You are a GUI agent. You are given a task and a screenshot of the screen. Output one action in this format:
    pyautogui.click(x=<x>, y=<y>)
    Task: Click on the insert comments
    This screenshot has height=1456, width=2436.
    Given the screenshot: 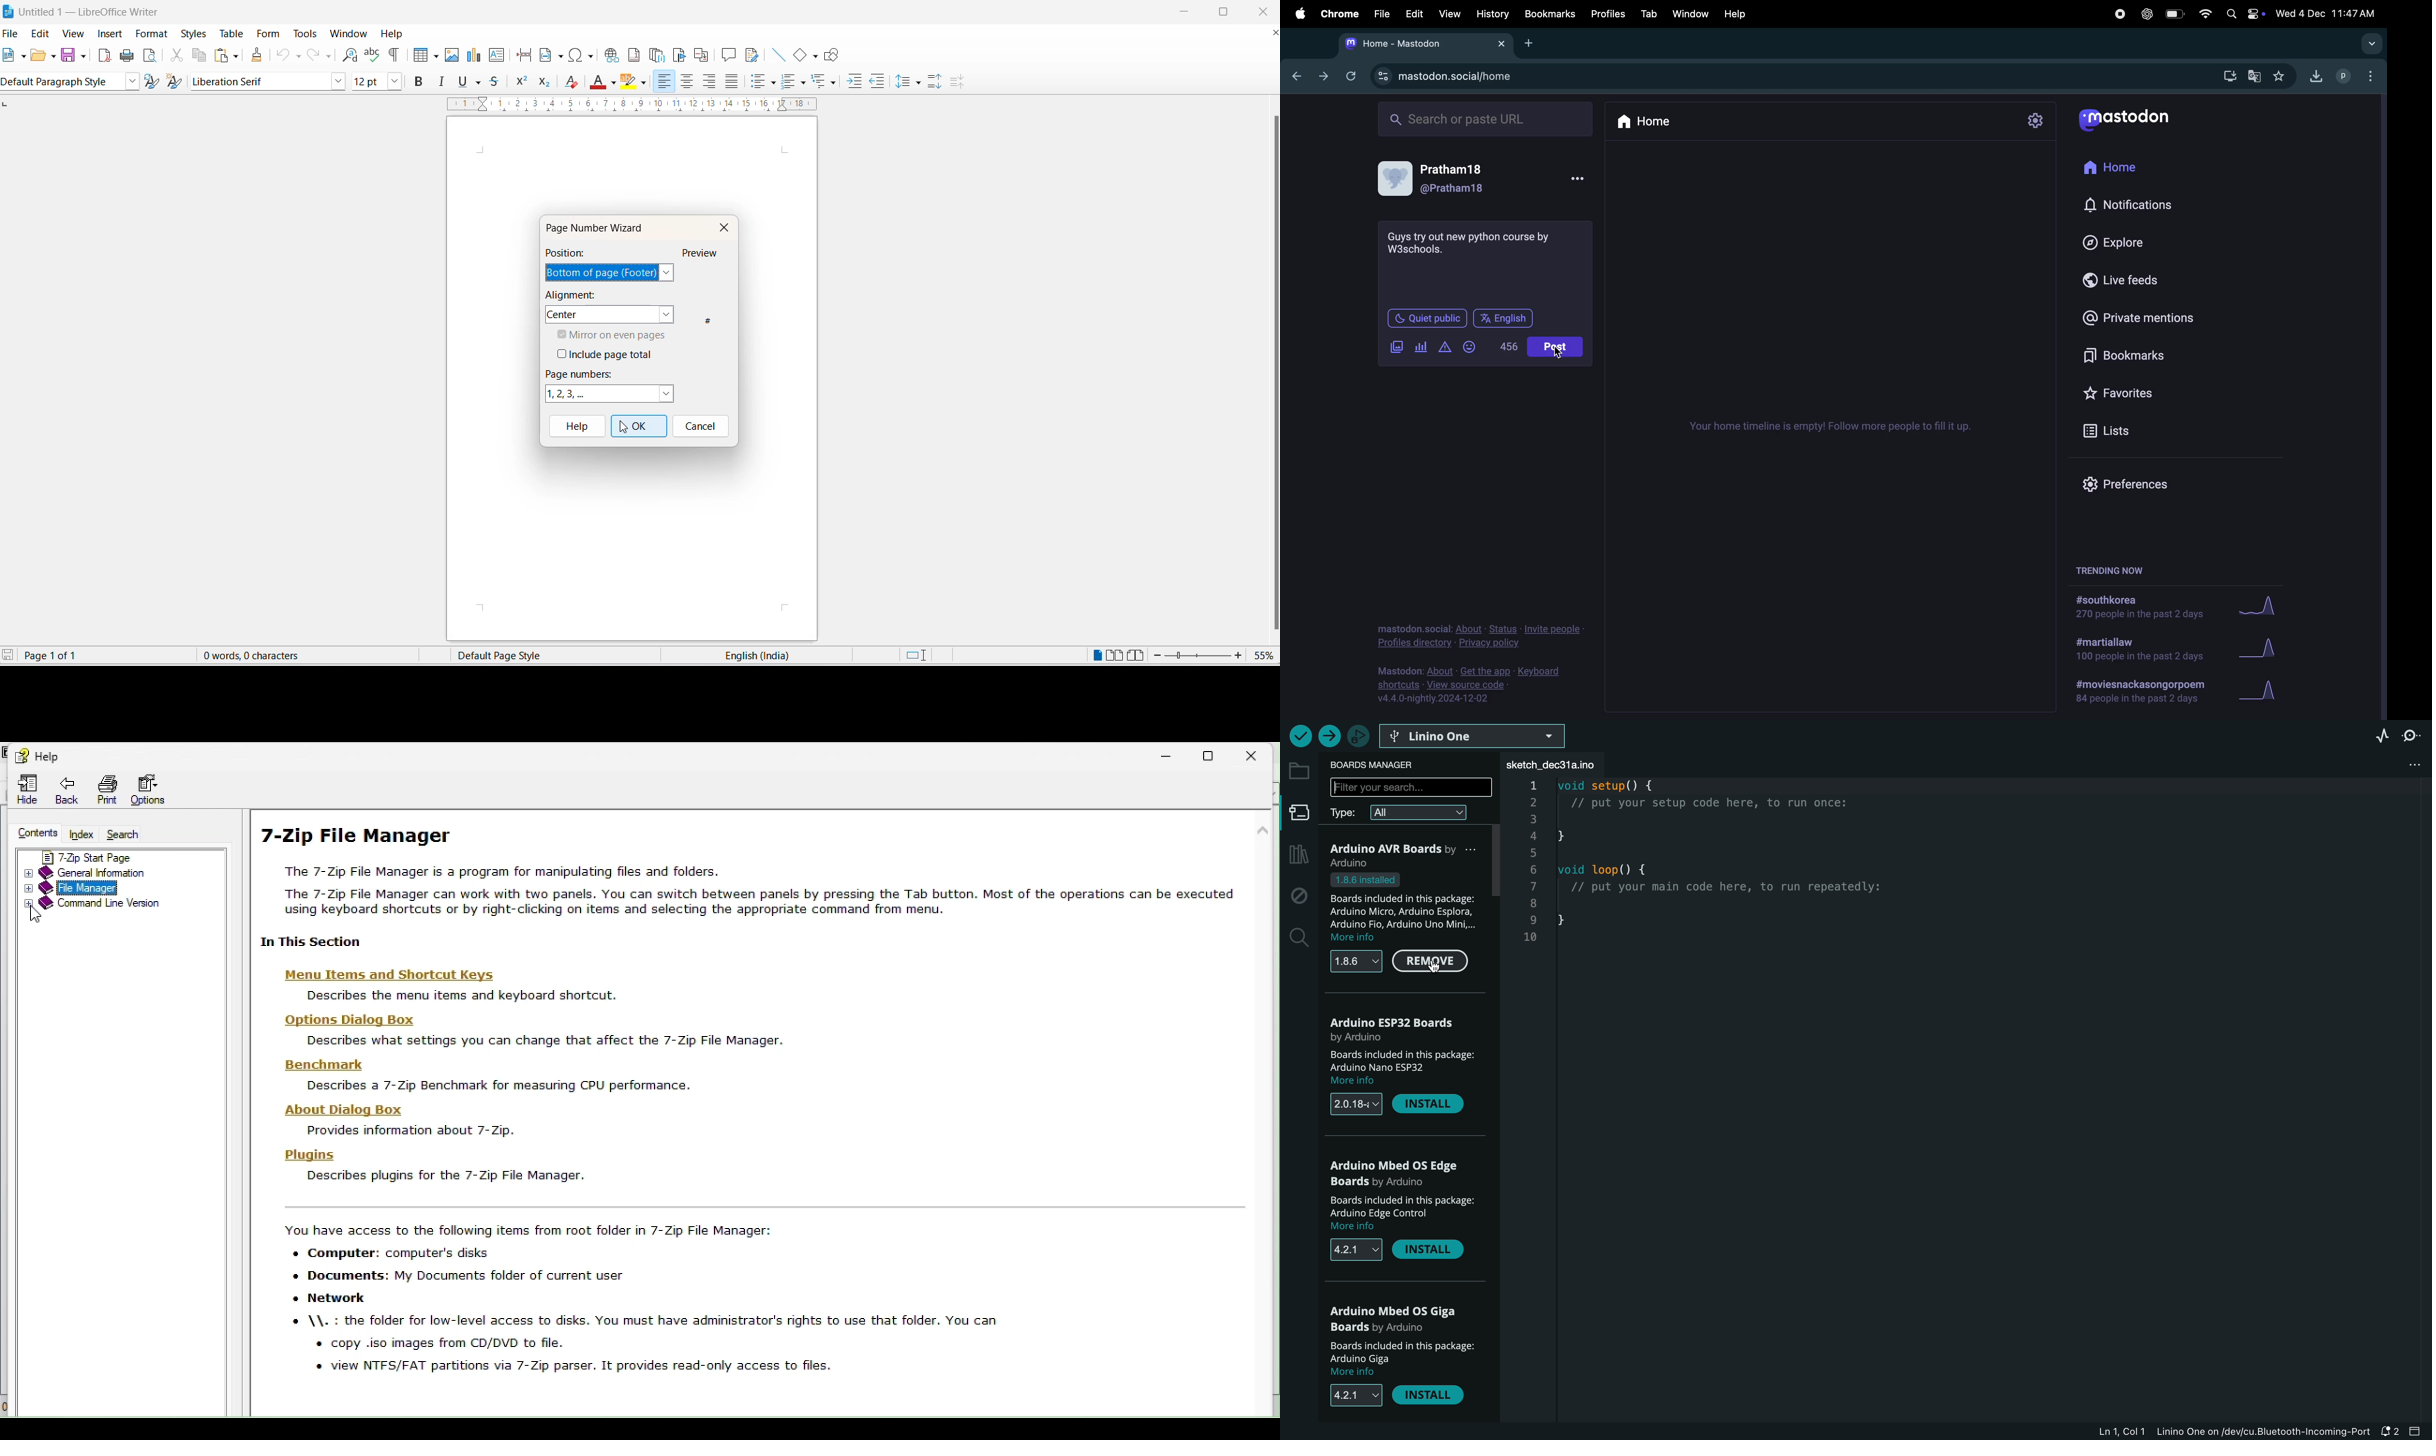 What is the action you would take?
    pyautogui.click(x=729, y=54)
    